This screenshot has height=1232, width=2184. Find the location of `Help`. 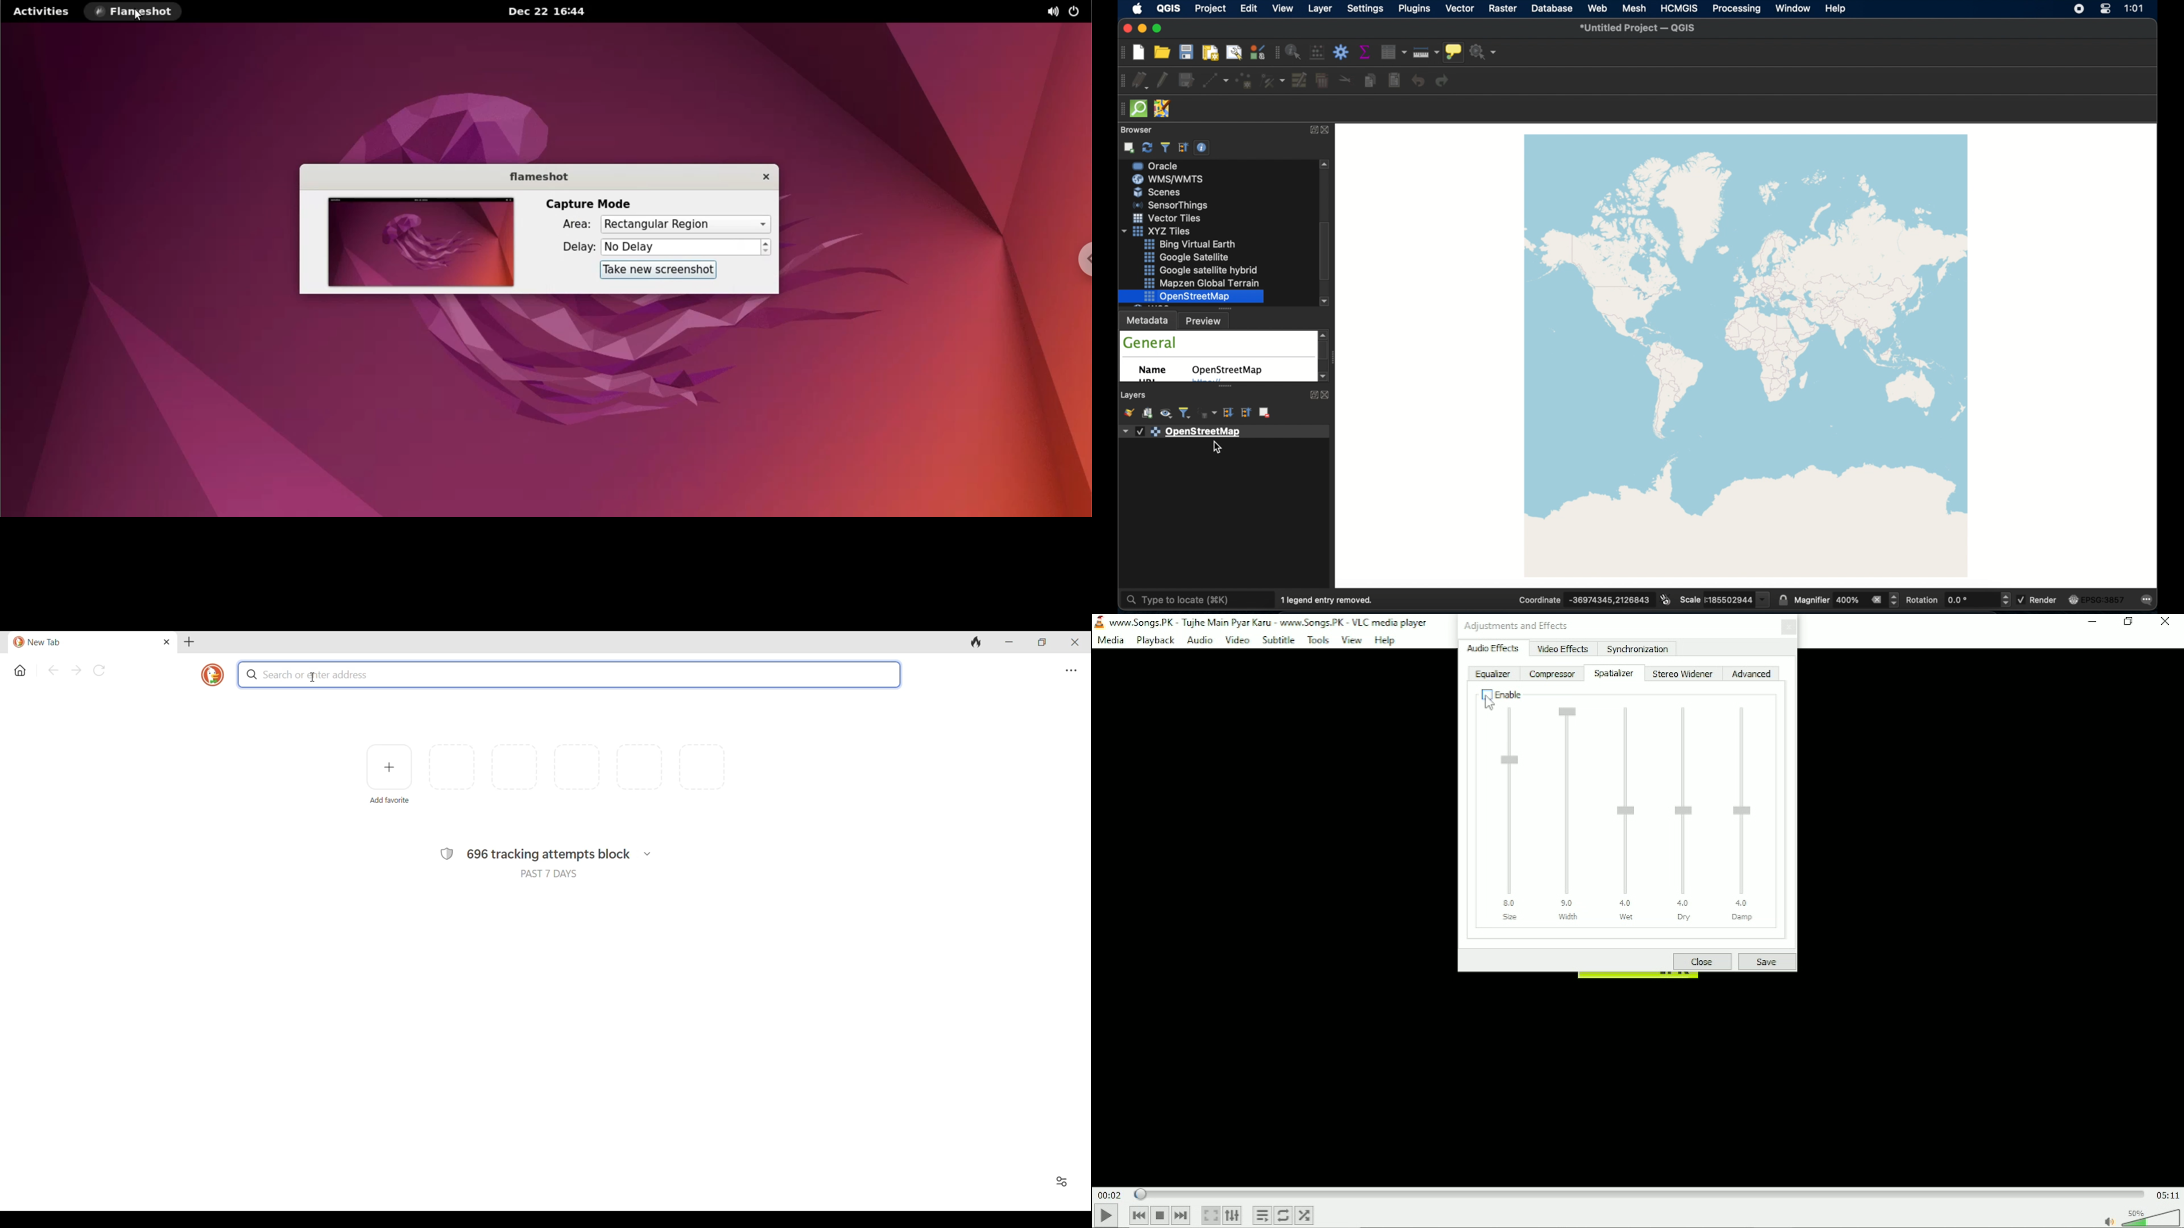

Help is located at coordinates (1385, 640).